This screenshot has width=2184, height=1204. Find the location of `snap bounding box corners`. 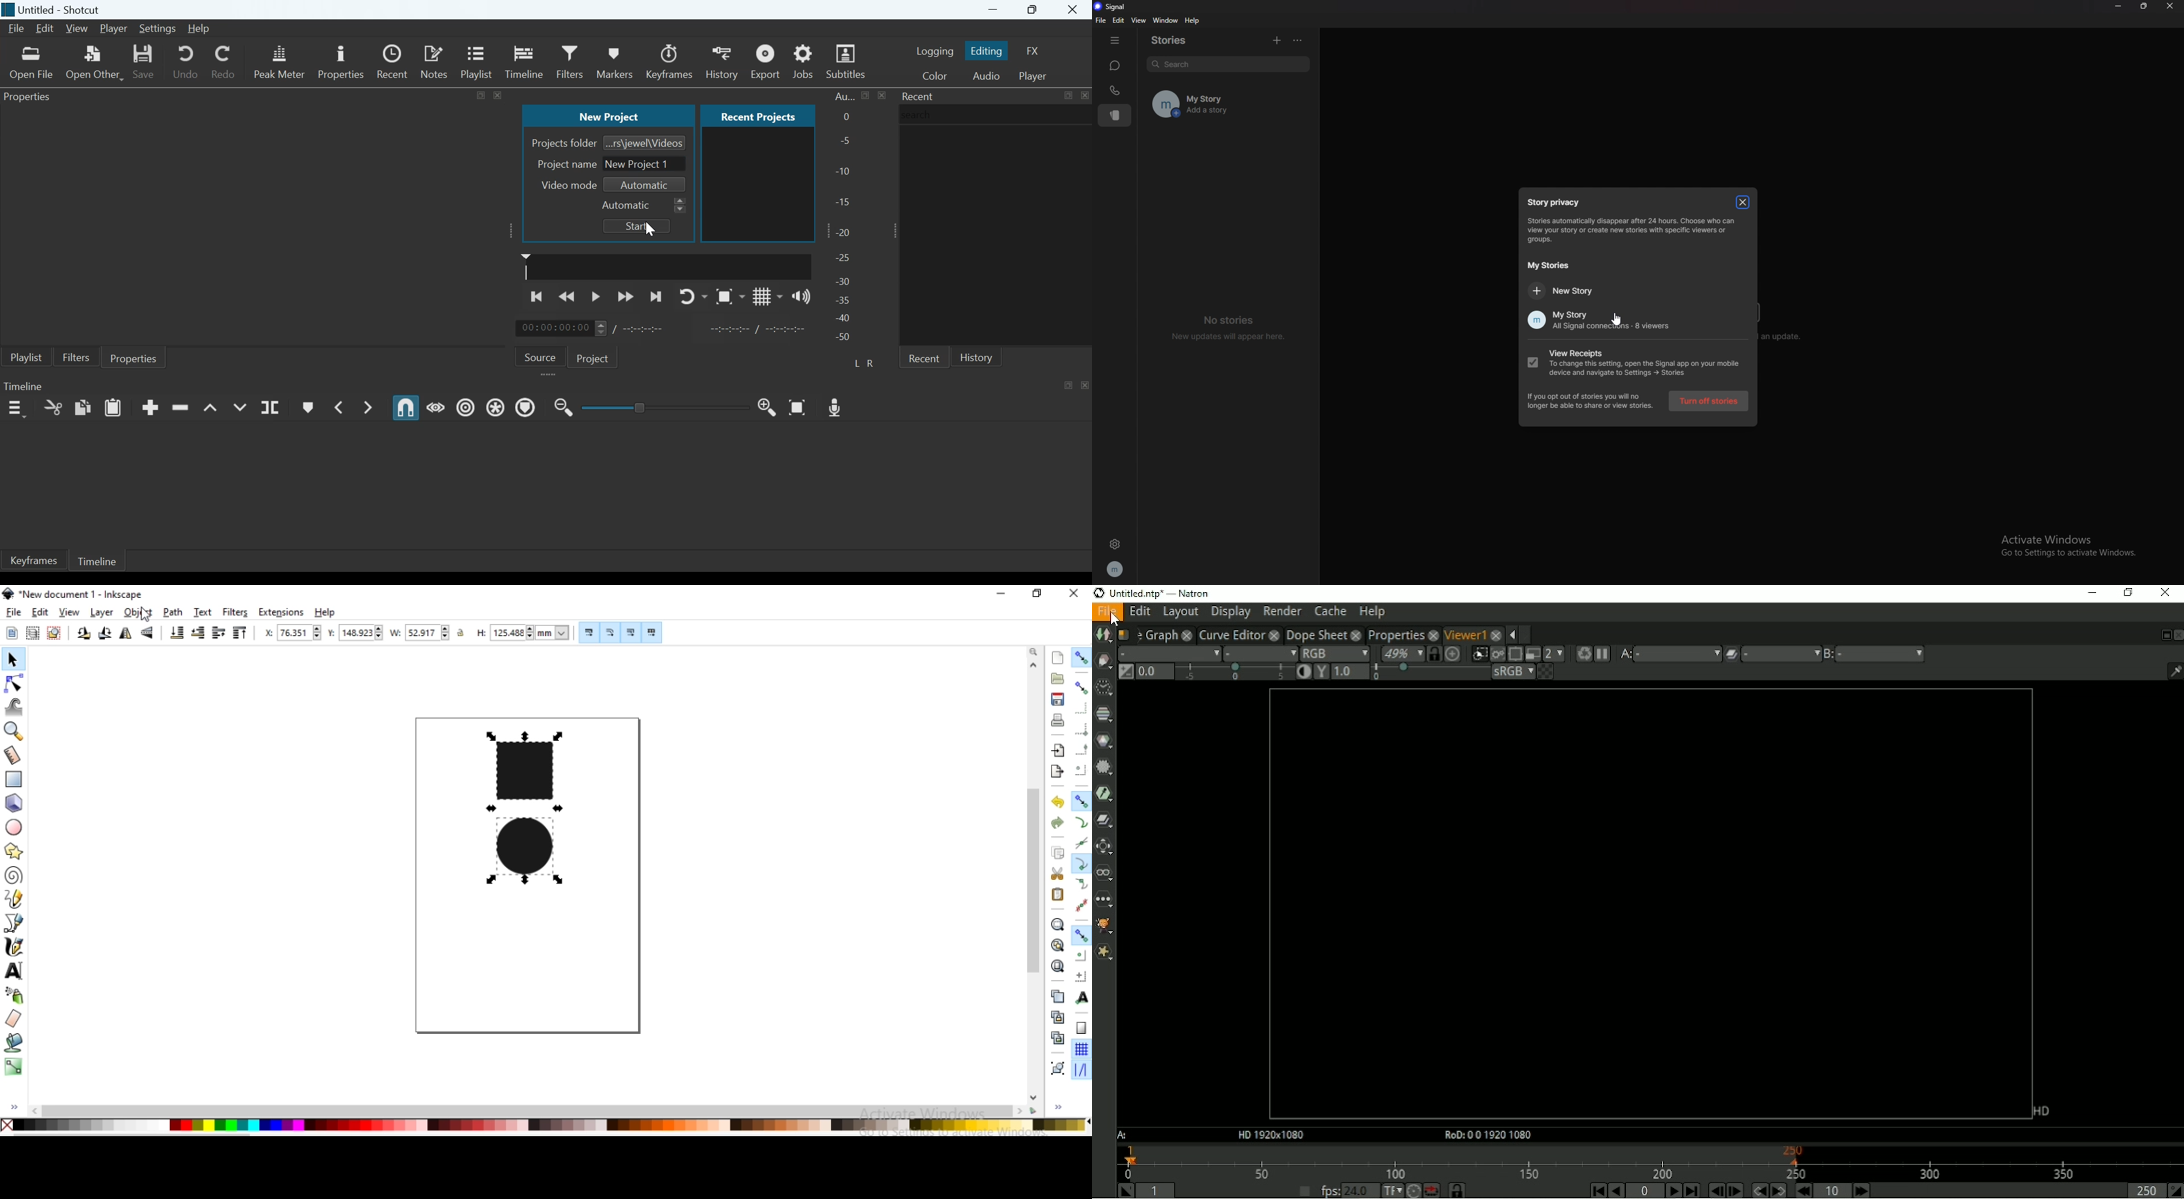

snap bounding box corners is located at coordinates (1081, 730).